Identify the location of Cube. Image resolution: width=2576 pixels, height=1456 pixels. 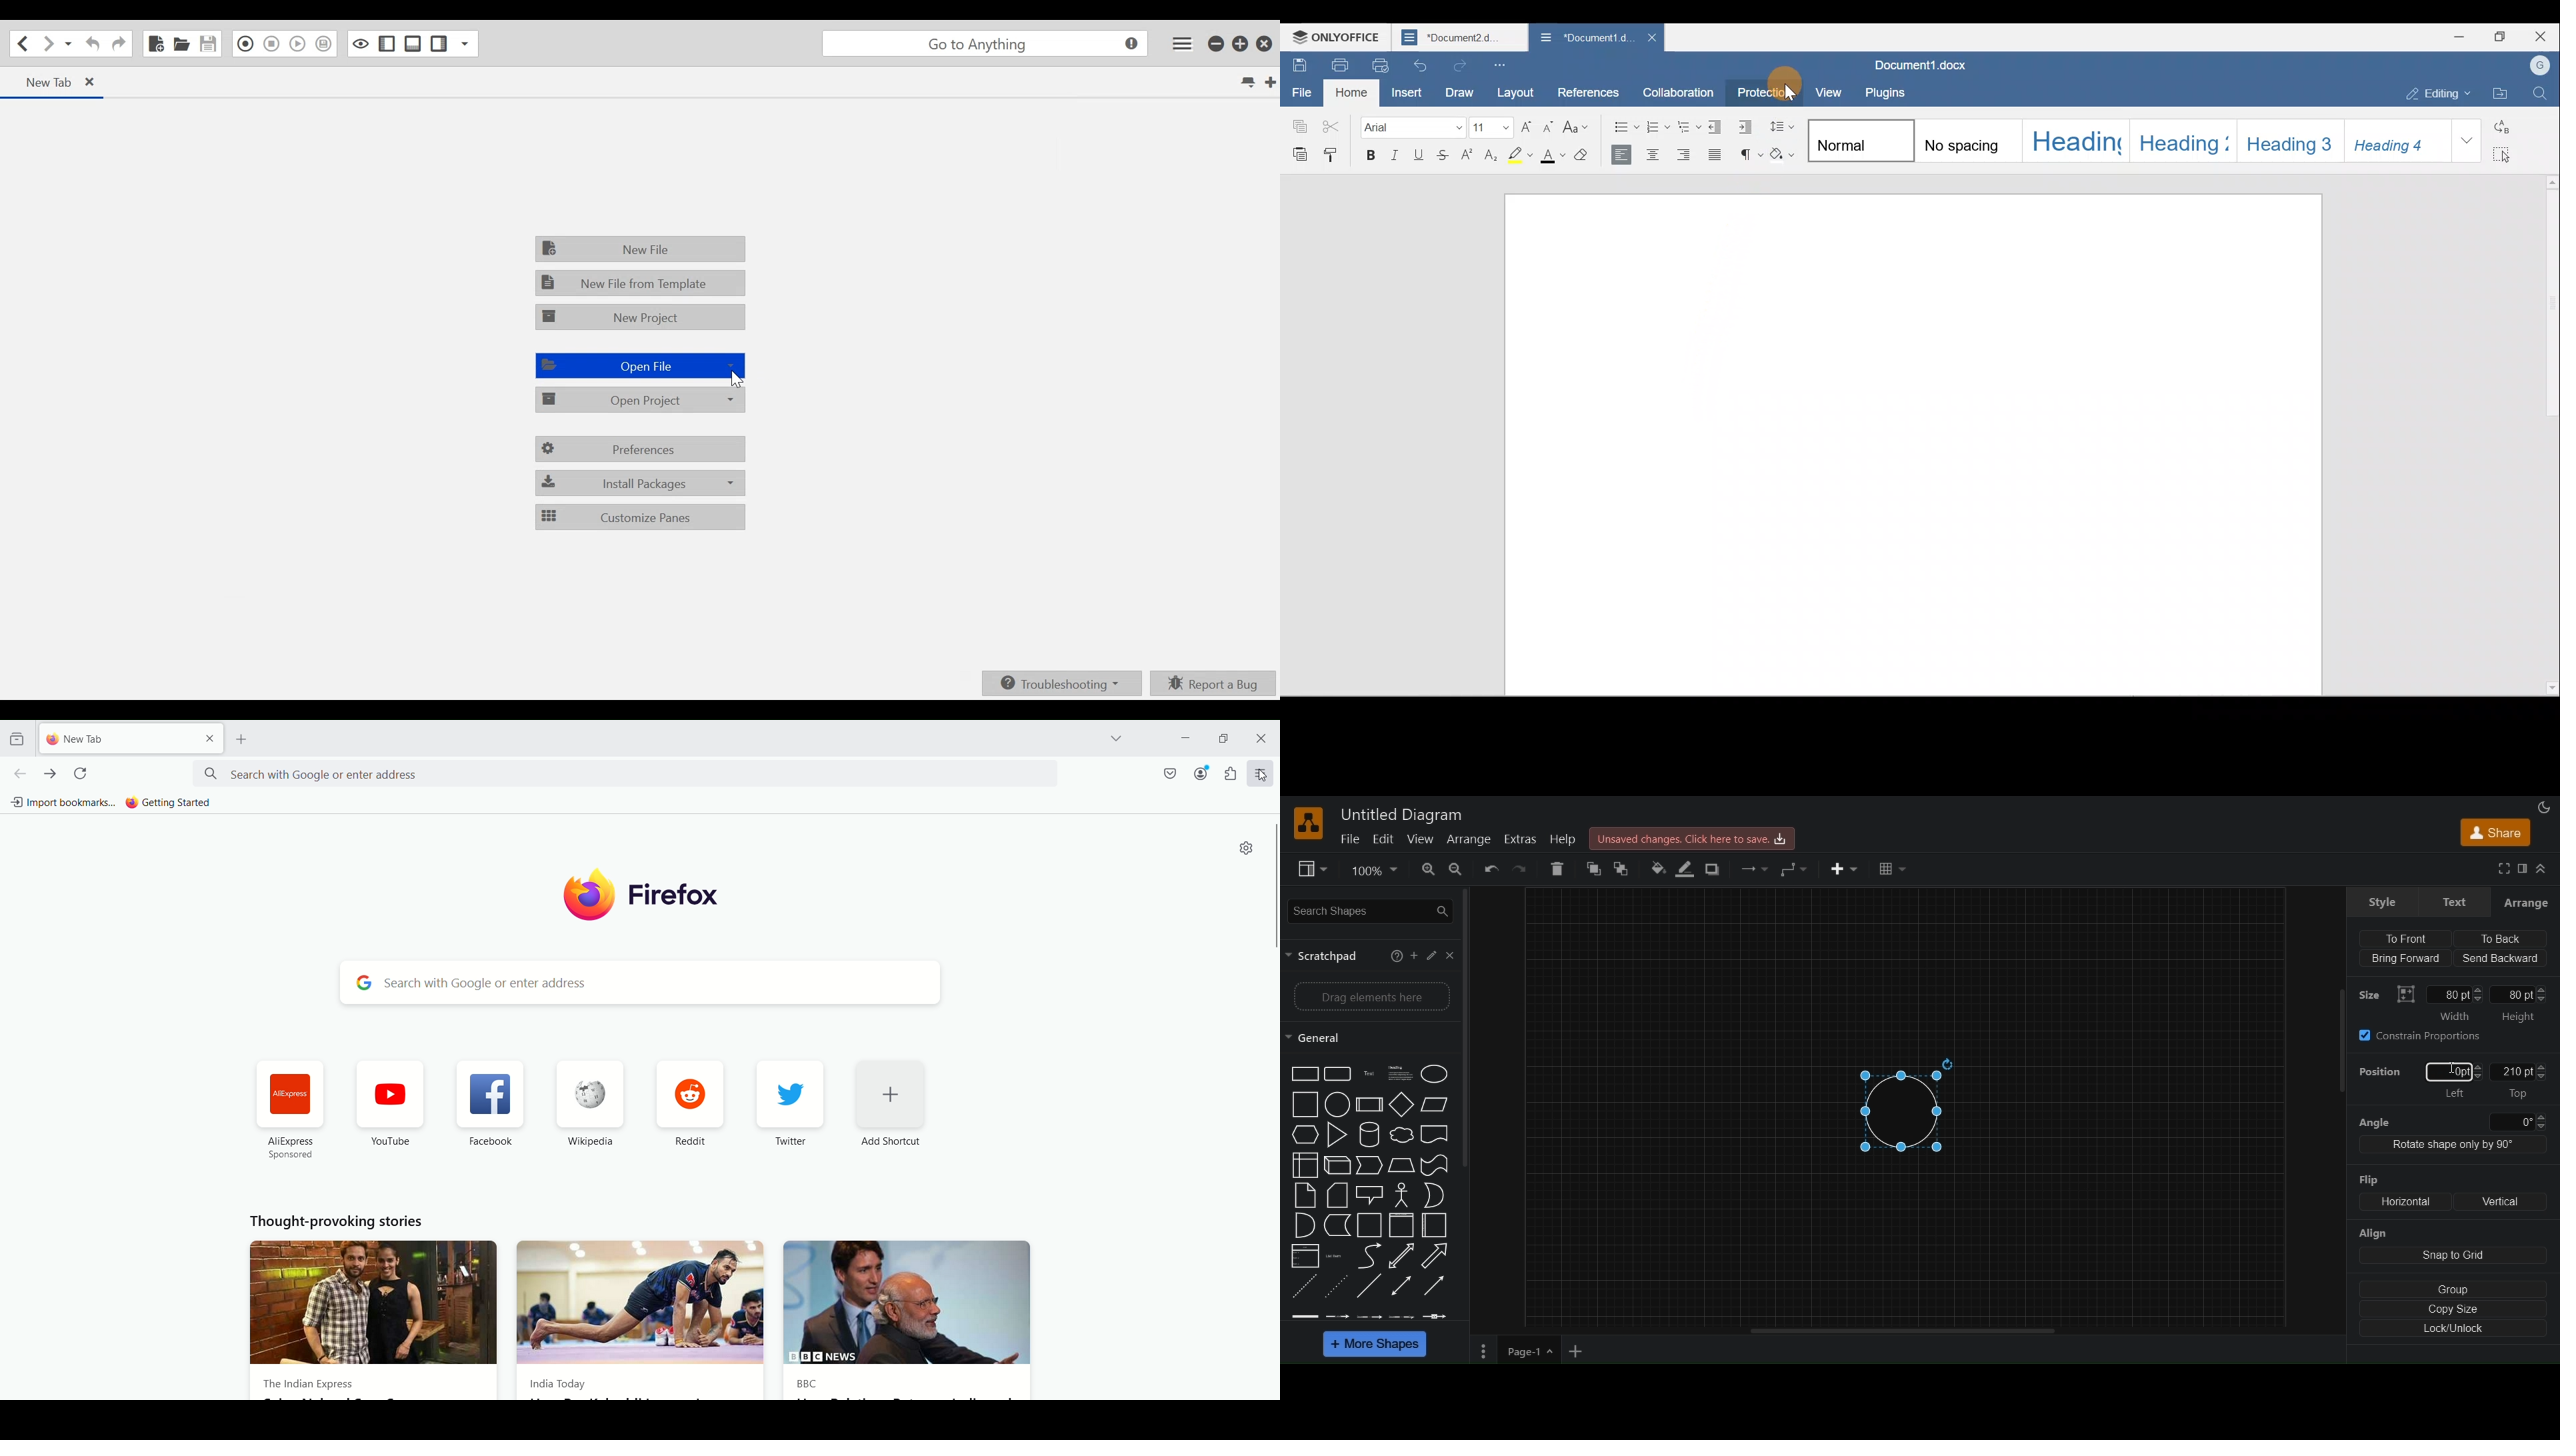
(1369, 1104).